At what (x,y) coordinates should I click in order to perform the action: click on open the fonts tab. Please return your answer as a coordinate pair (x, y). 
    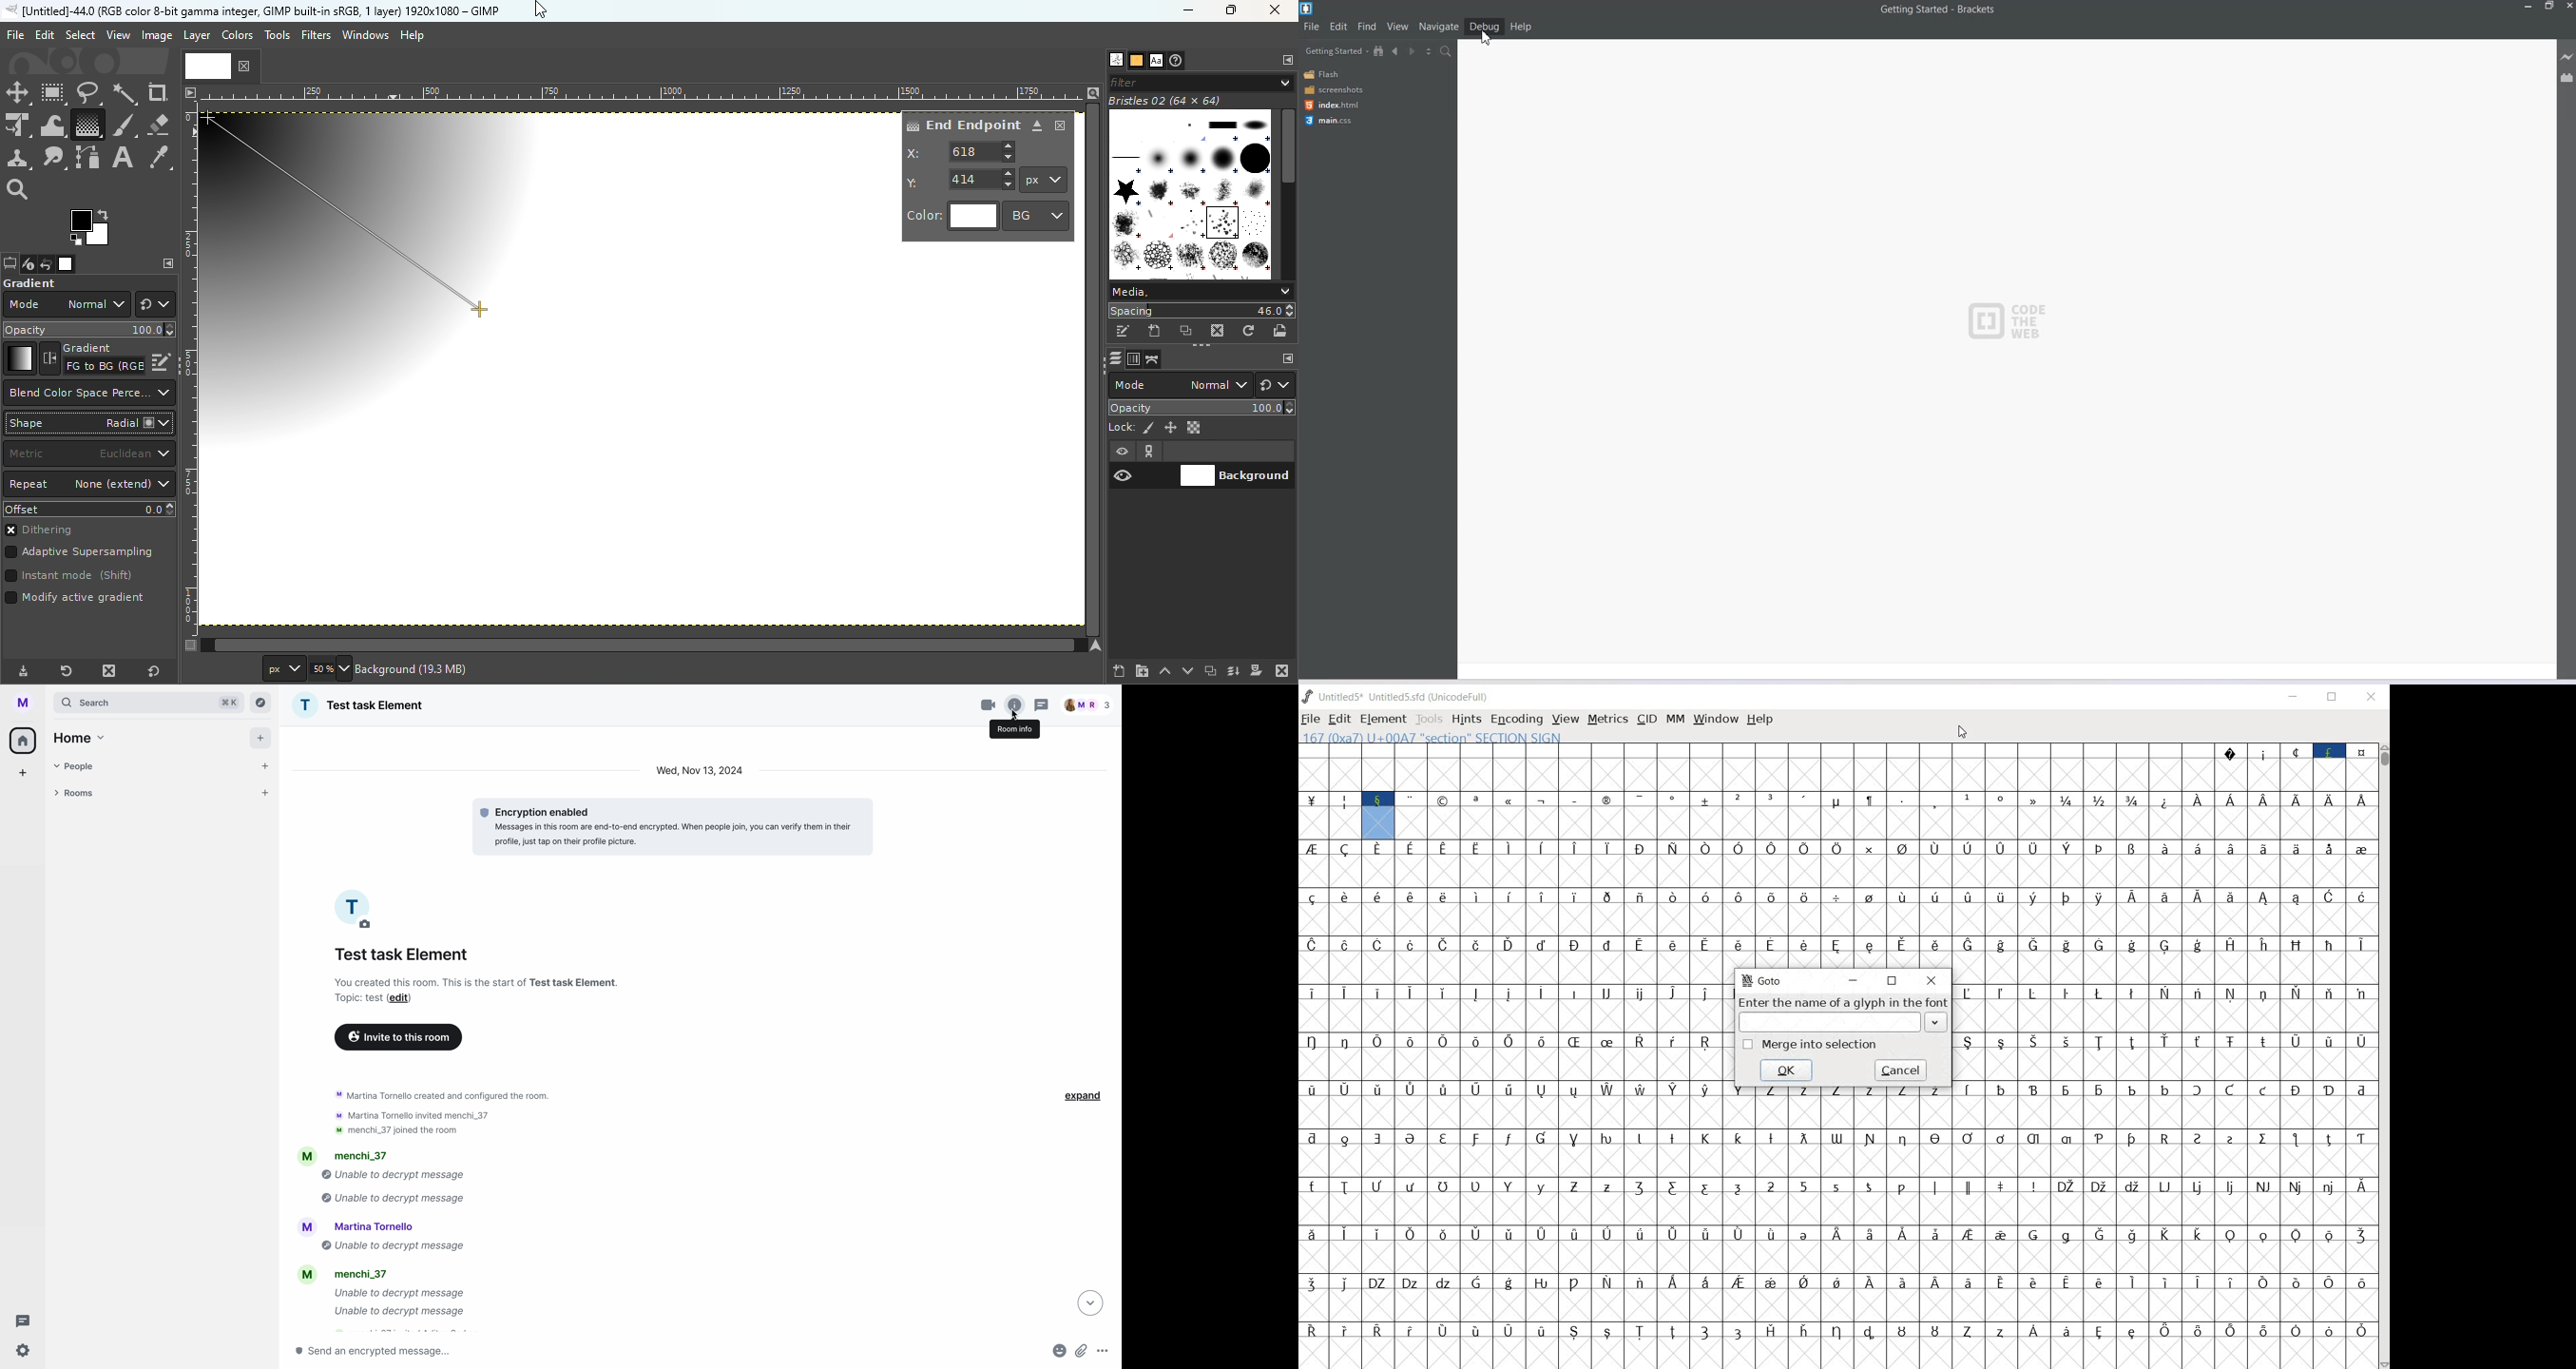
    Looking at the image, I should click on (1156, 61).